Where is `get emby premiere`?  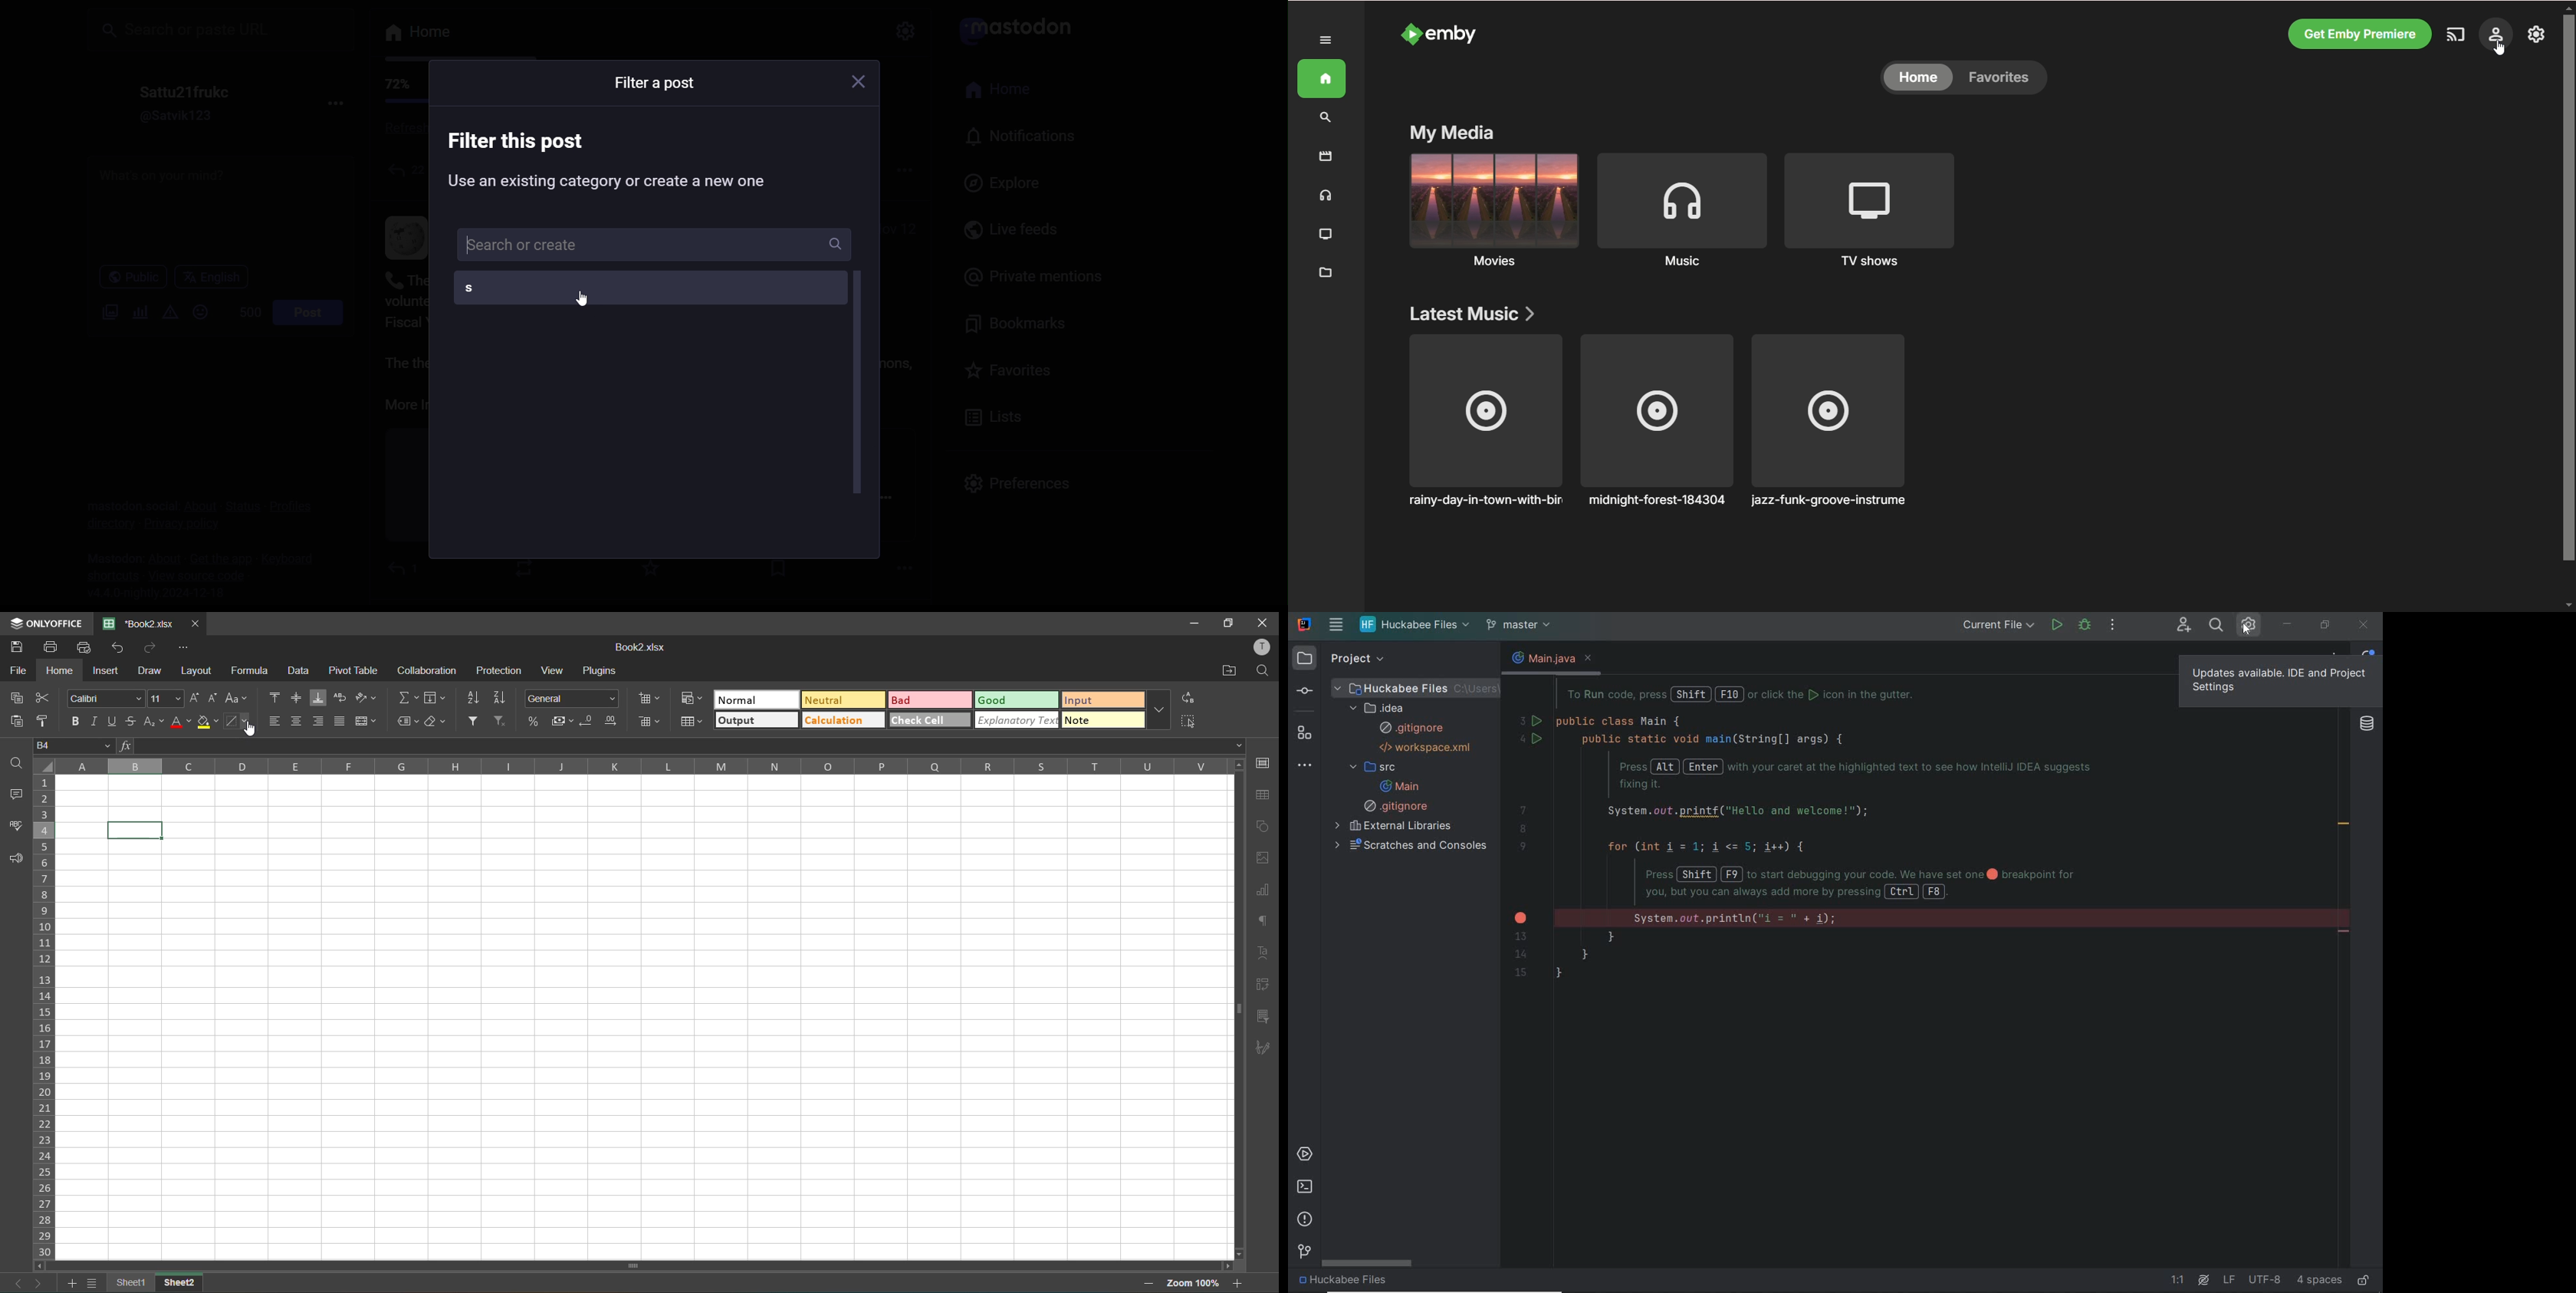 get emby premiere is located at coordinates (2360, 32).